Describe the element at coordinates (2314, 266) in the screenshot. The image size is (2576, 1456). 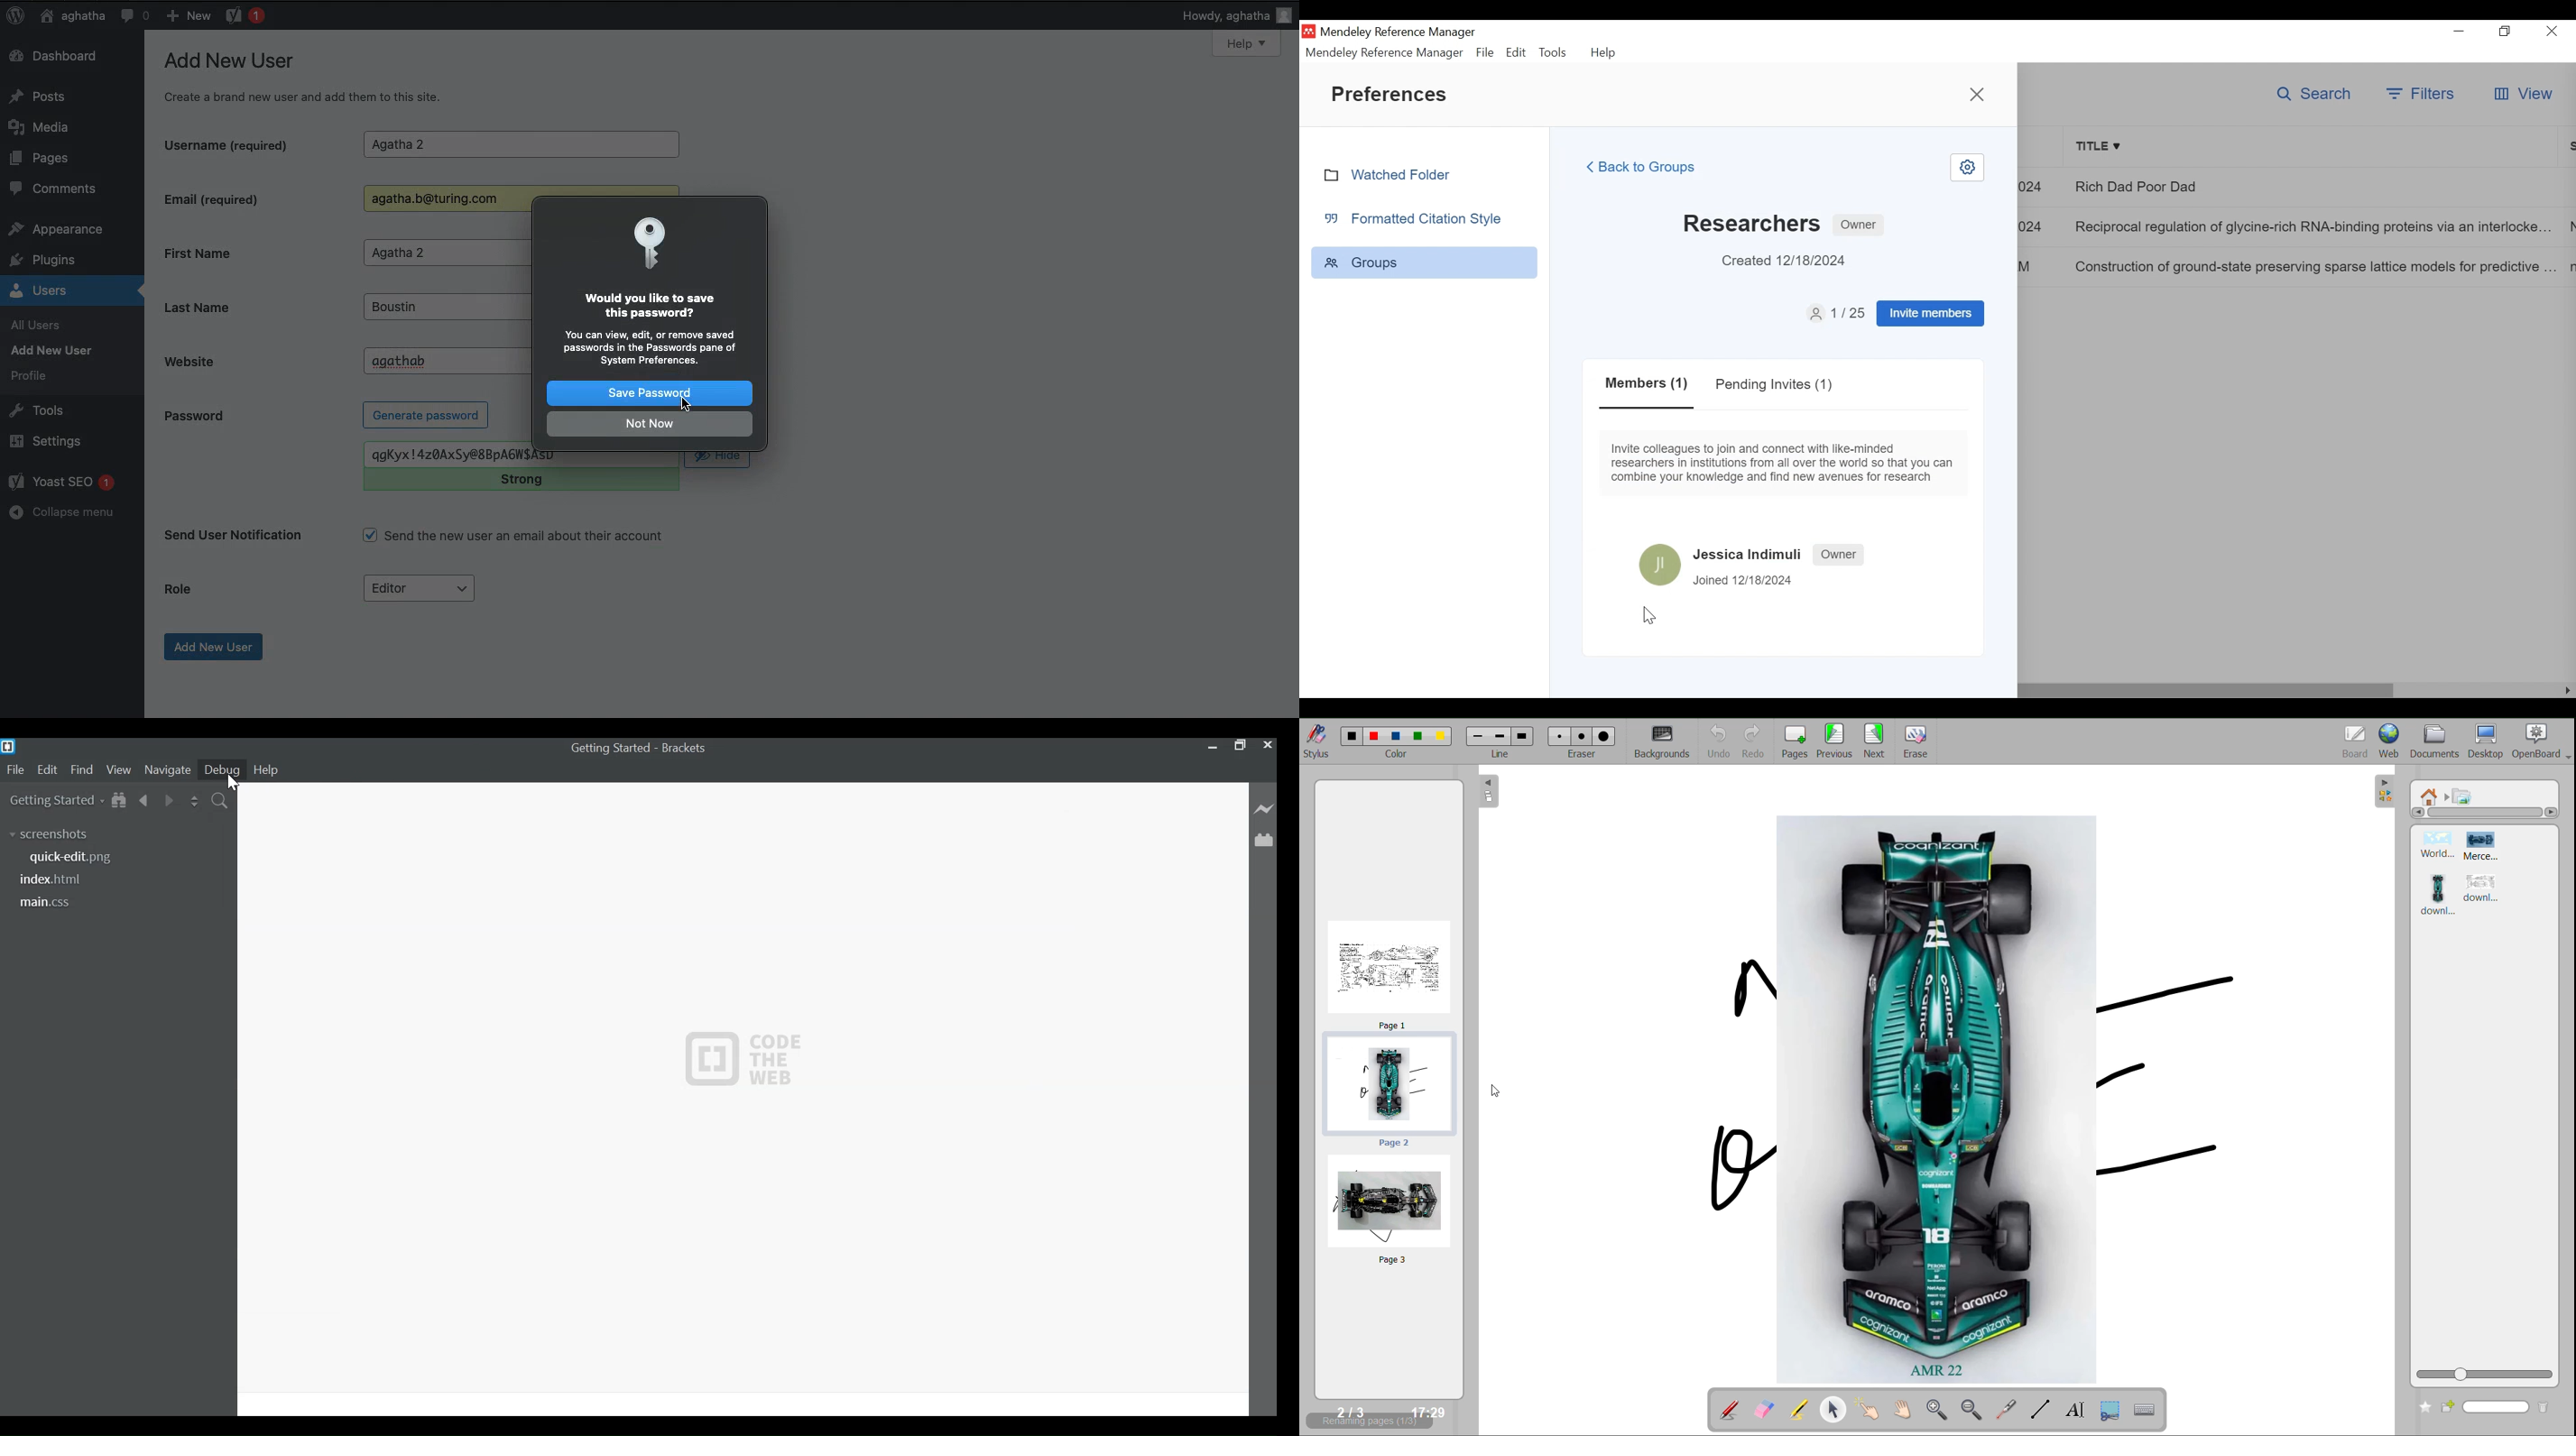
I see `Construction of ground-state preserving sparse lattice models for predictive..` at that location.